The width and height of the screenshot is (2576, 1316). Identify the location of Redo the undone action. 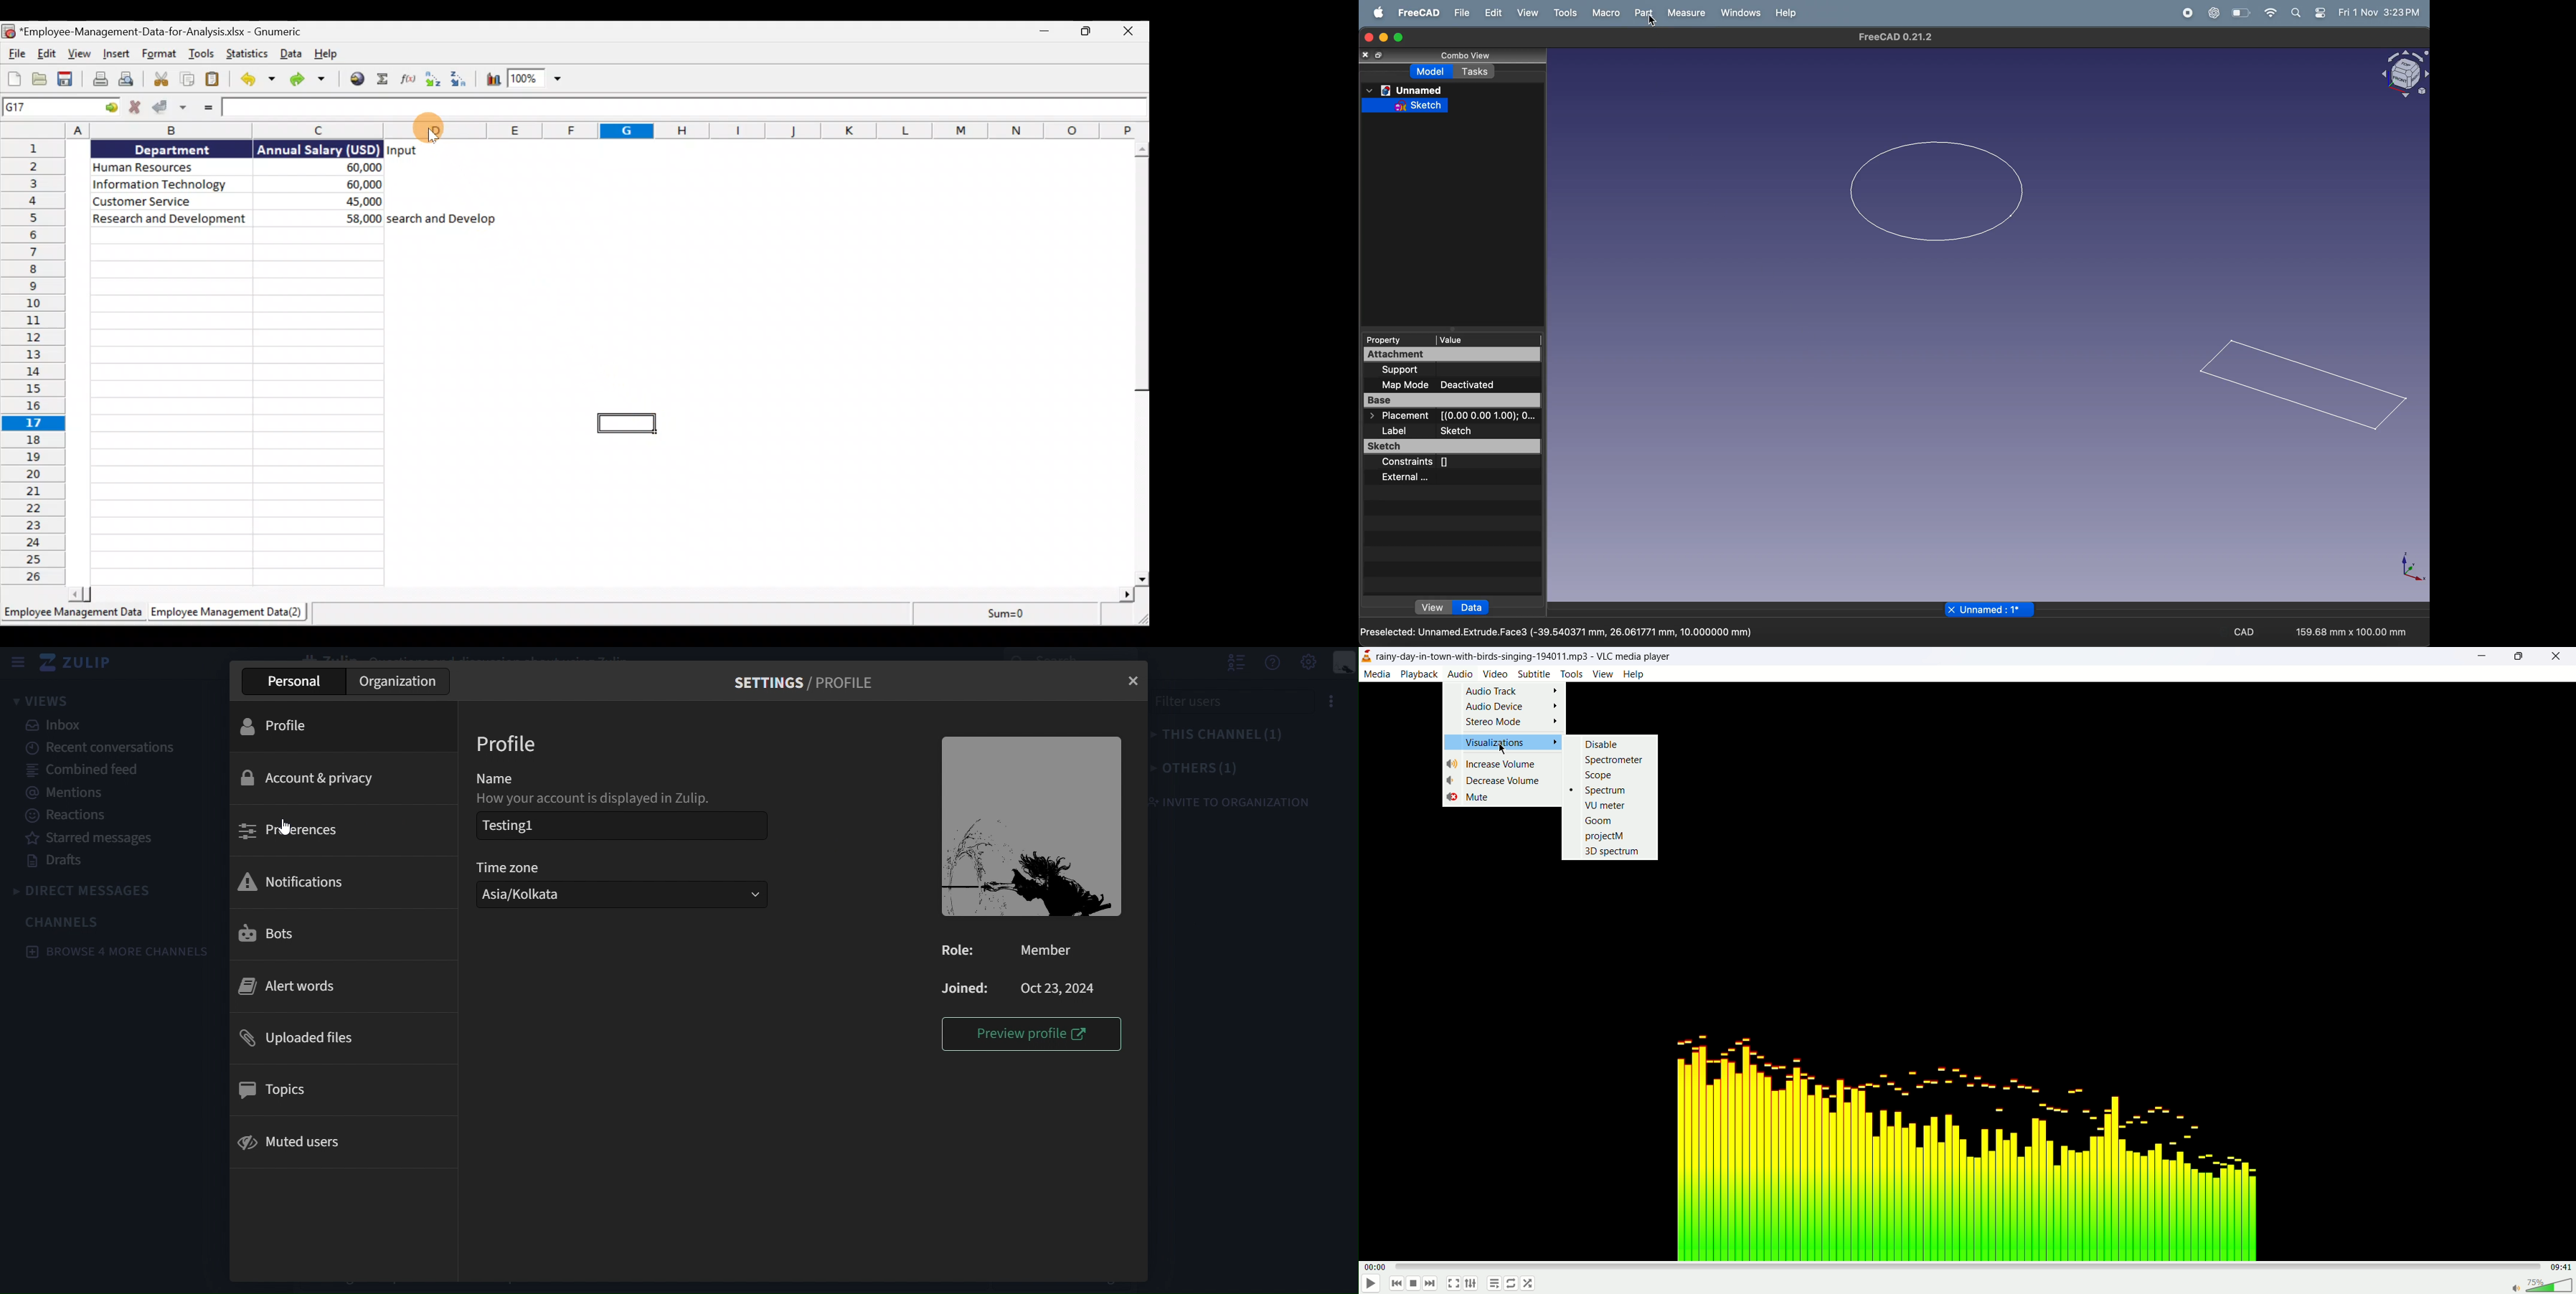
(312, 79).